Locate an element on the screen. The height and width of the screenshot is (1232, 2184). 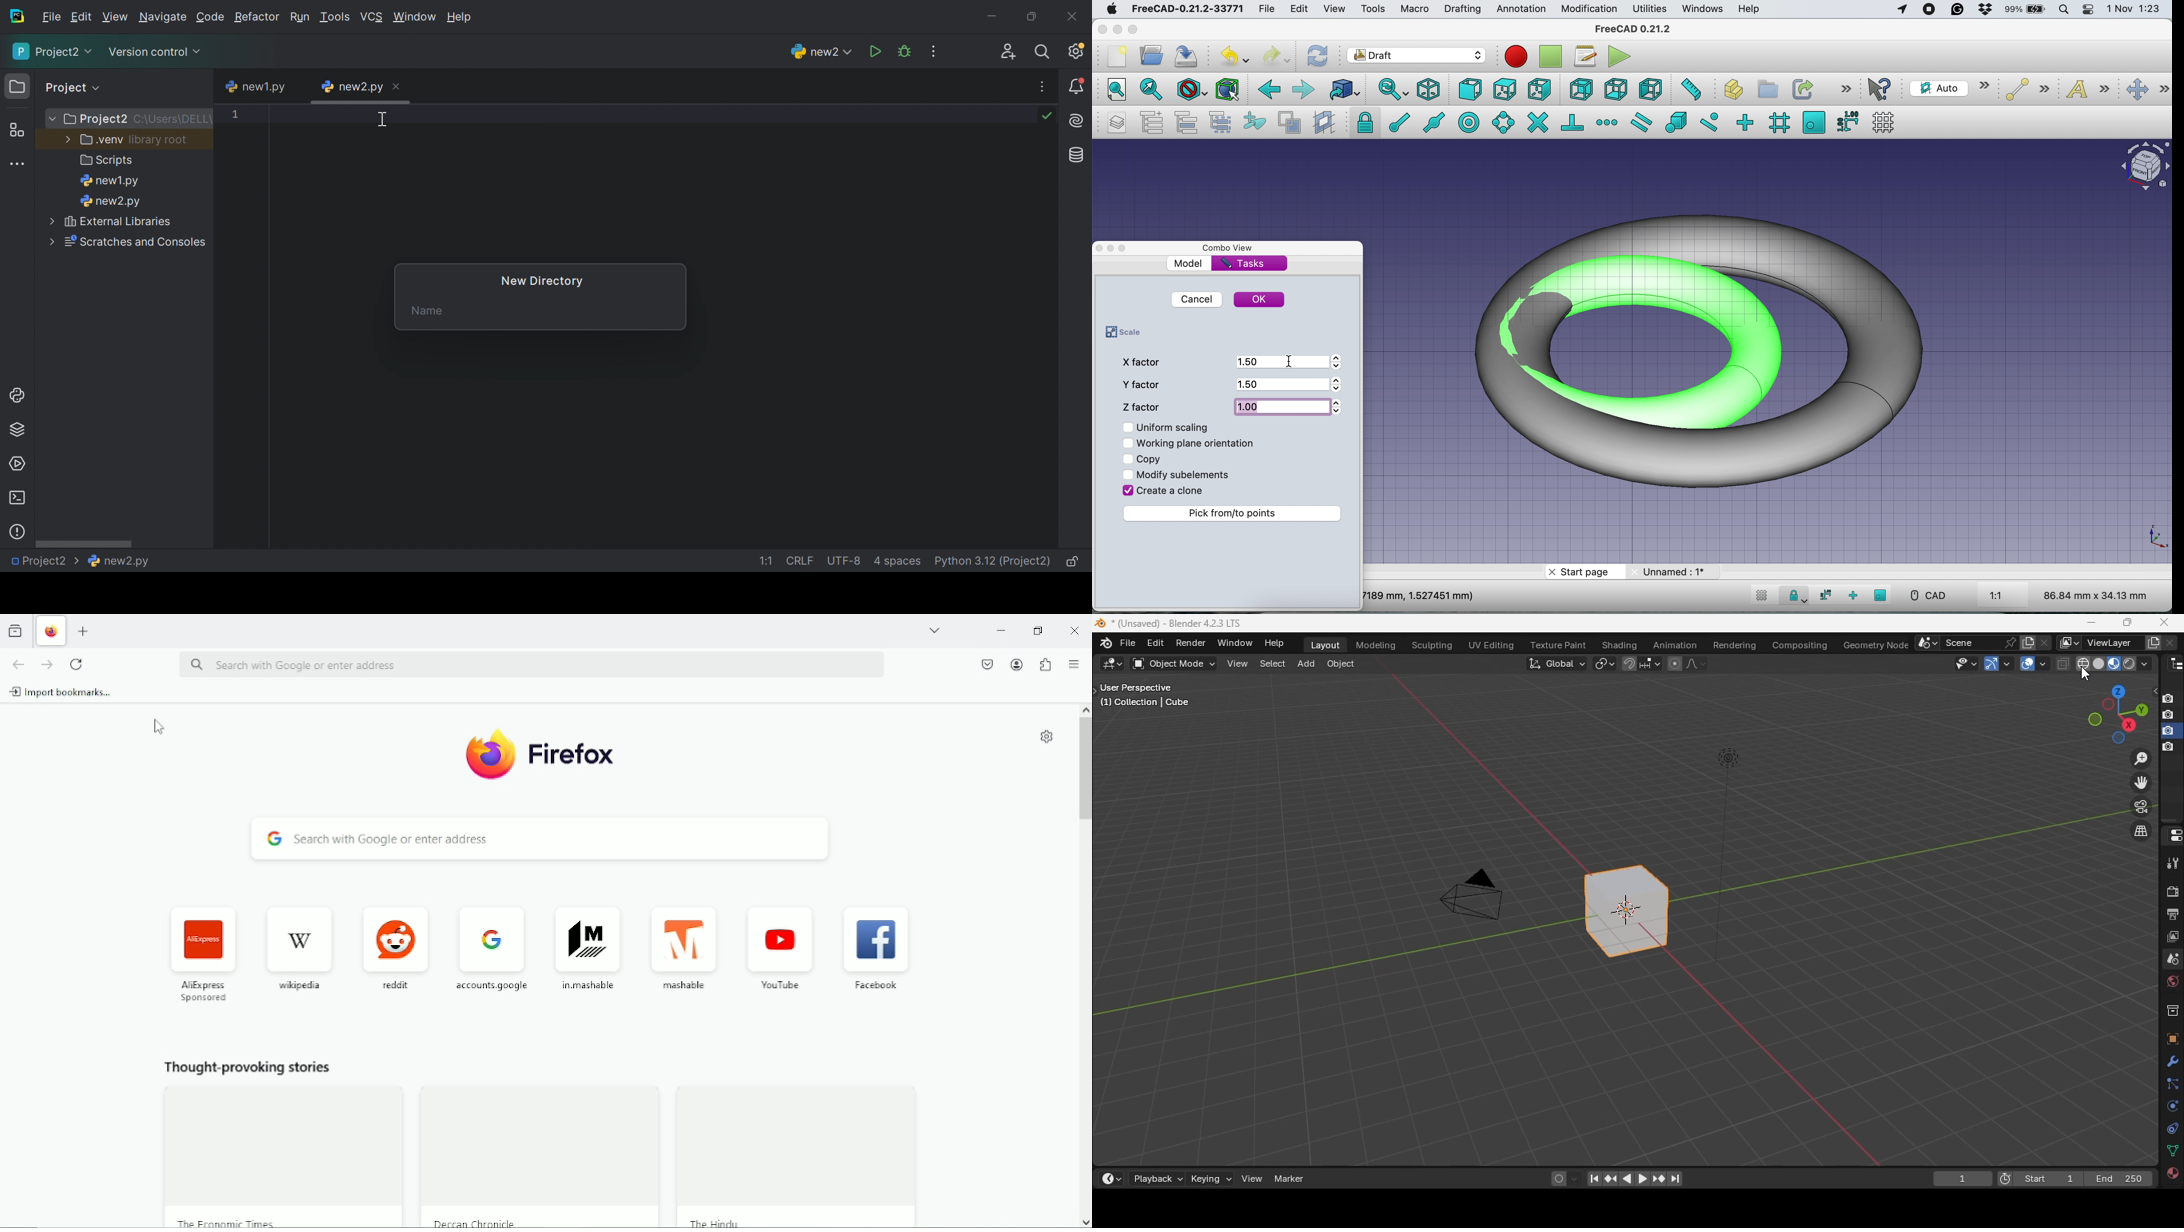
view is located at coordinates (1253, 1180).